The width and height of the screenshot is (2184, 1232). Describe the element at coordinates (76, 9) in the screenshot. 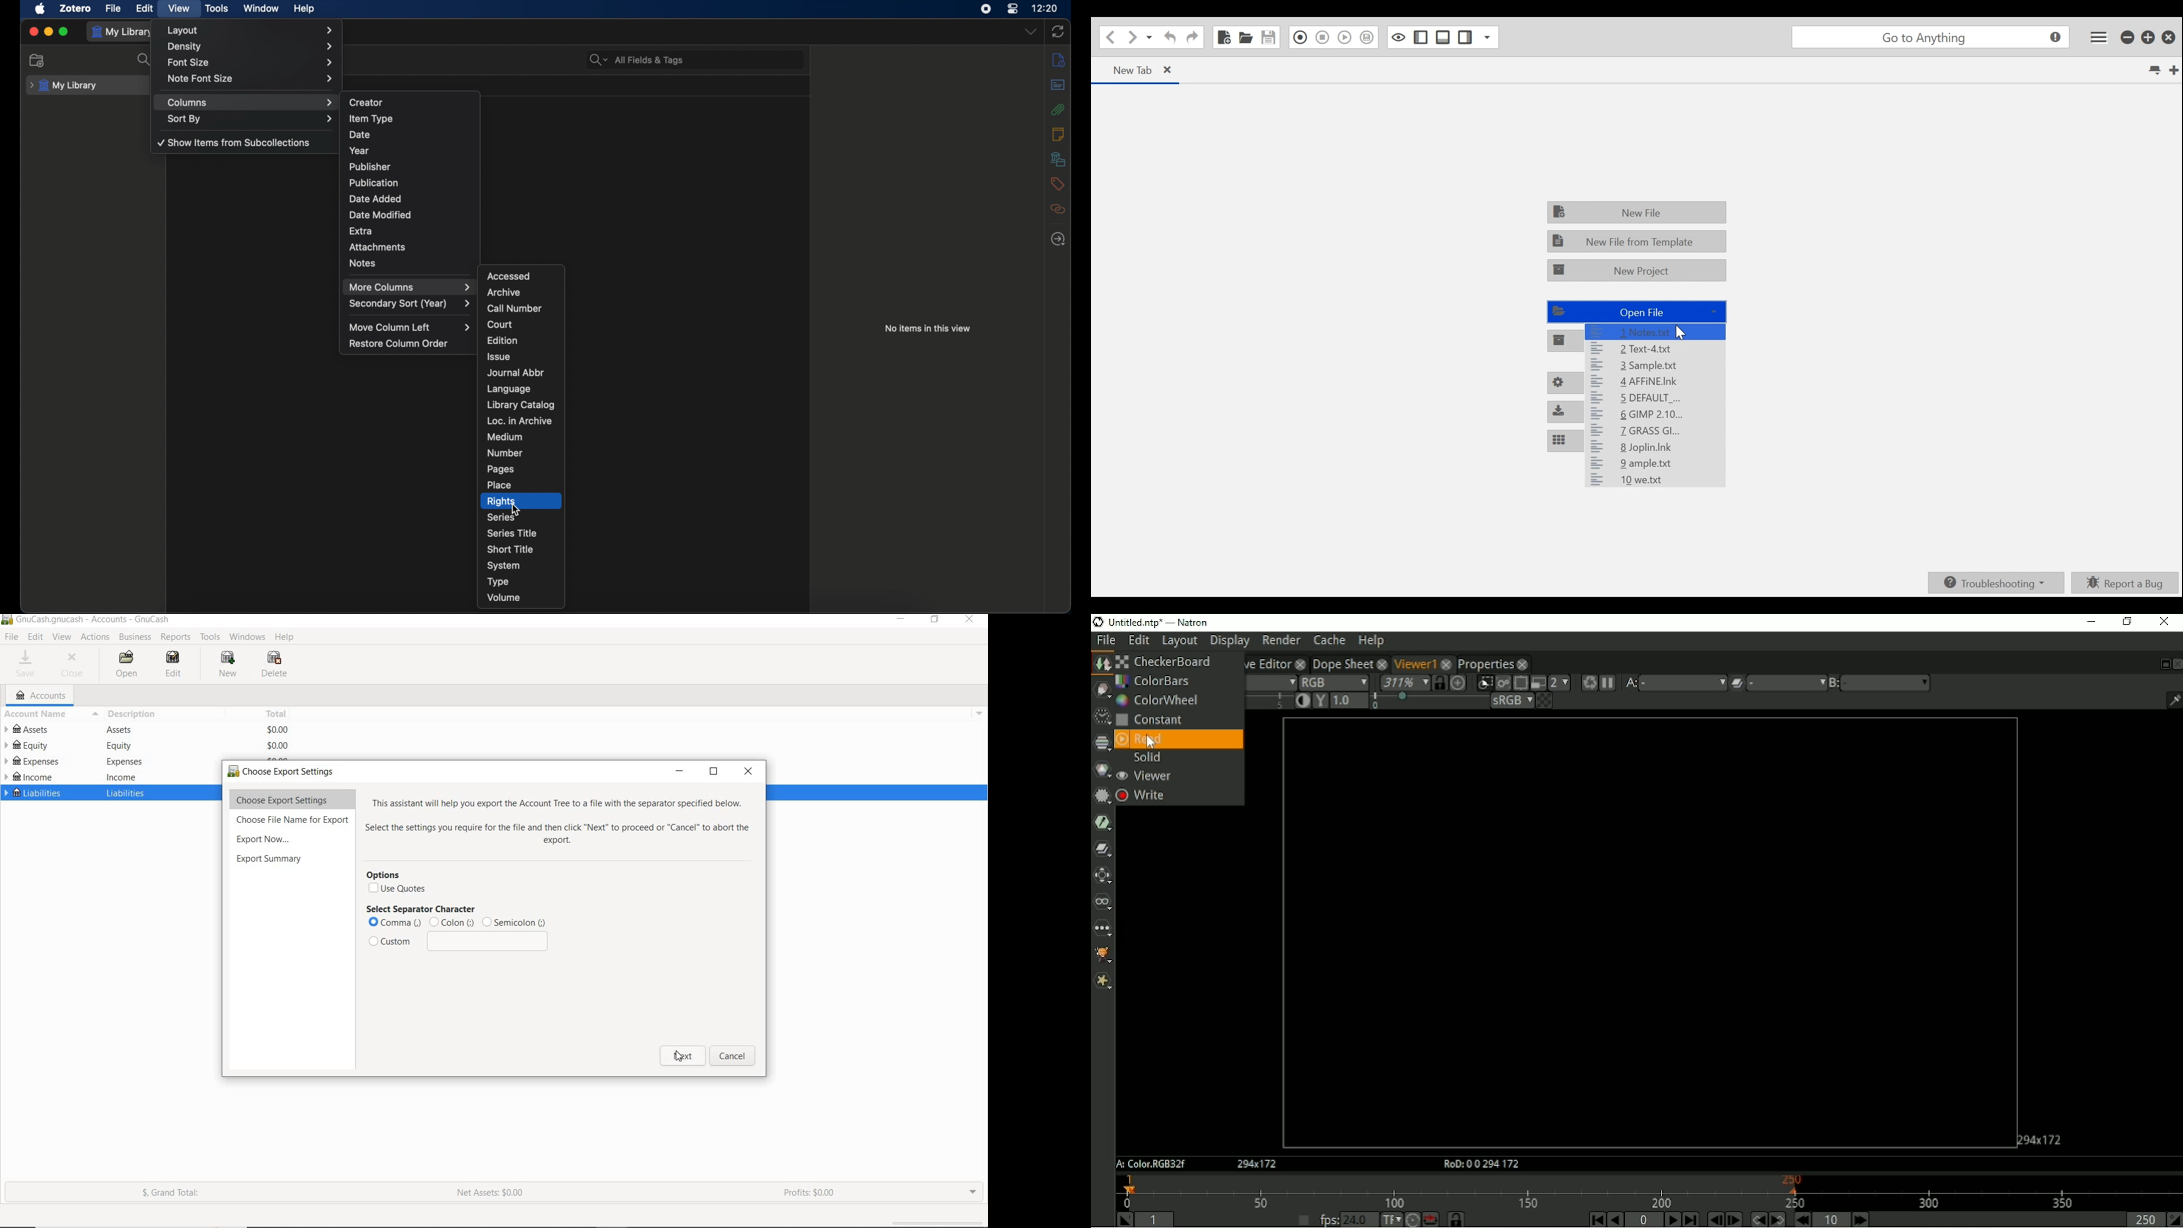

I see `zotero` at that location.